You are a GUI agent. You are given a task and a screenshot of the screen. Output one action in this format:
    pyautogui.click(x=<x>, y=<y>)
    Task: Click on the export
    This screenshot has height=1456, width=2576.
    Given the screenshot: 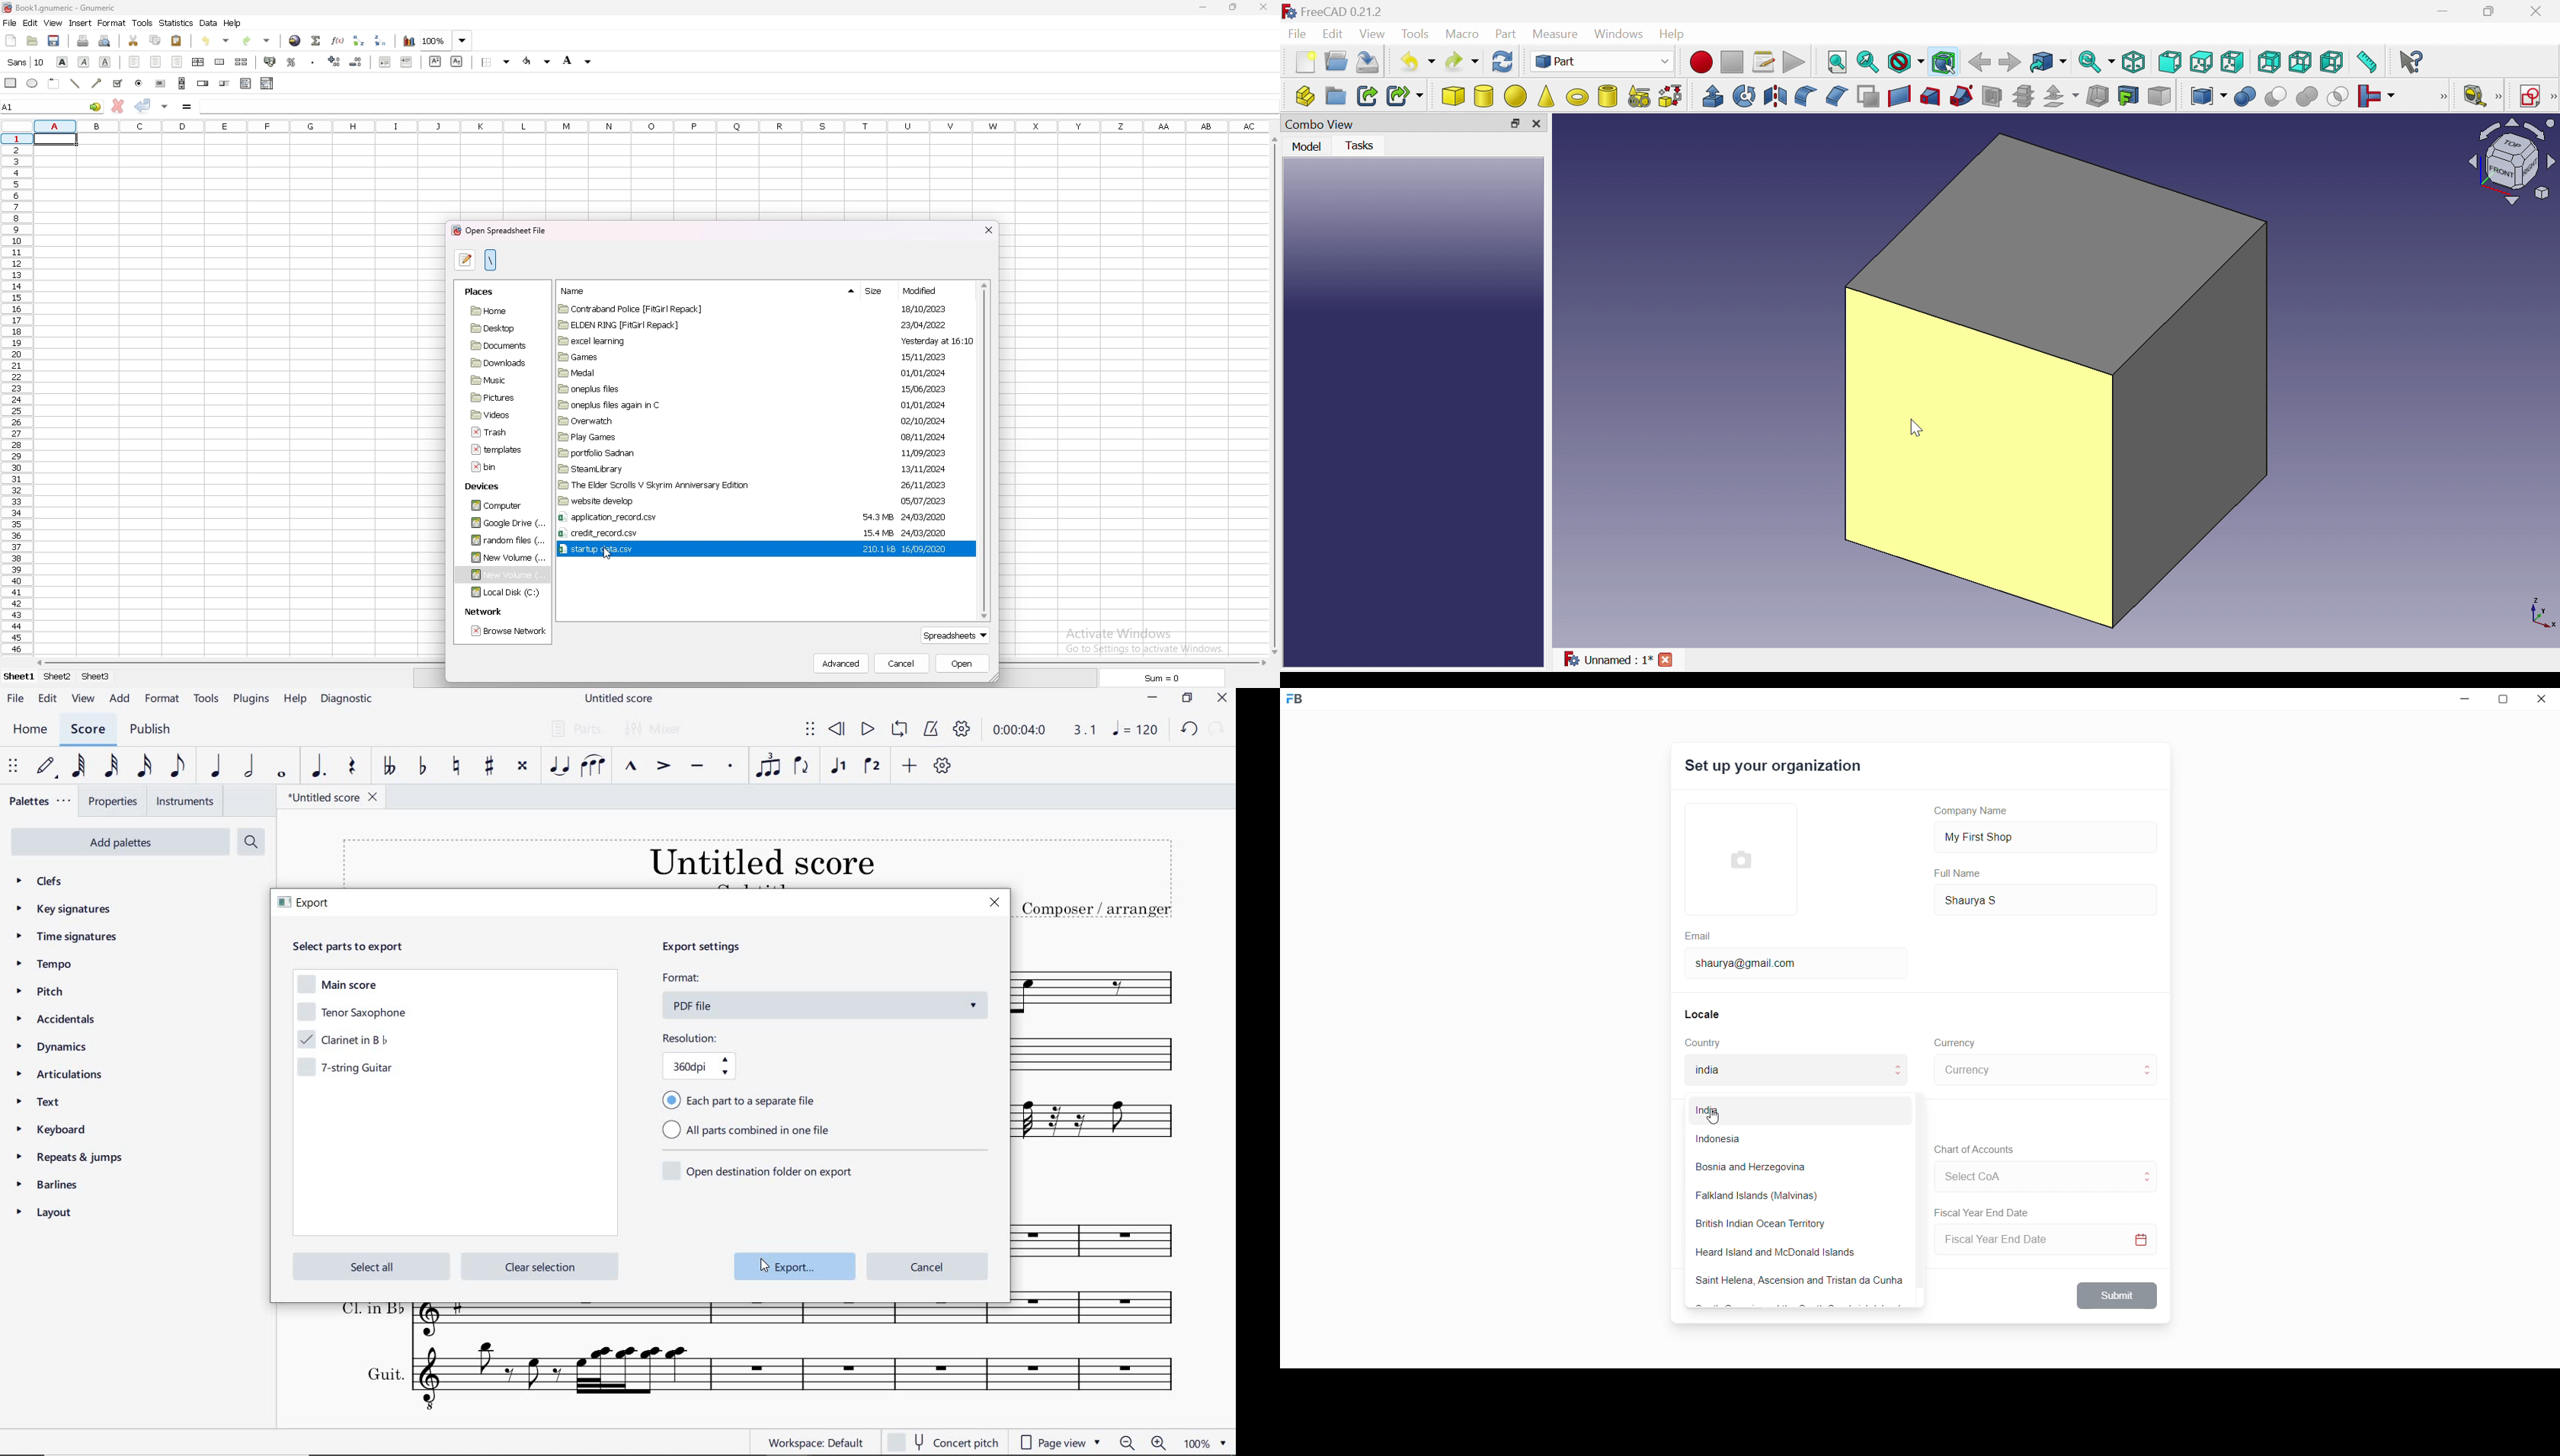 What is the action you would take?
    pyautogui.click(x=796, y=1266)
    